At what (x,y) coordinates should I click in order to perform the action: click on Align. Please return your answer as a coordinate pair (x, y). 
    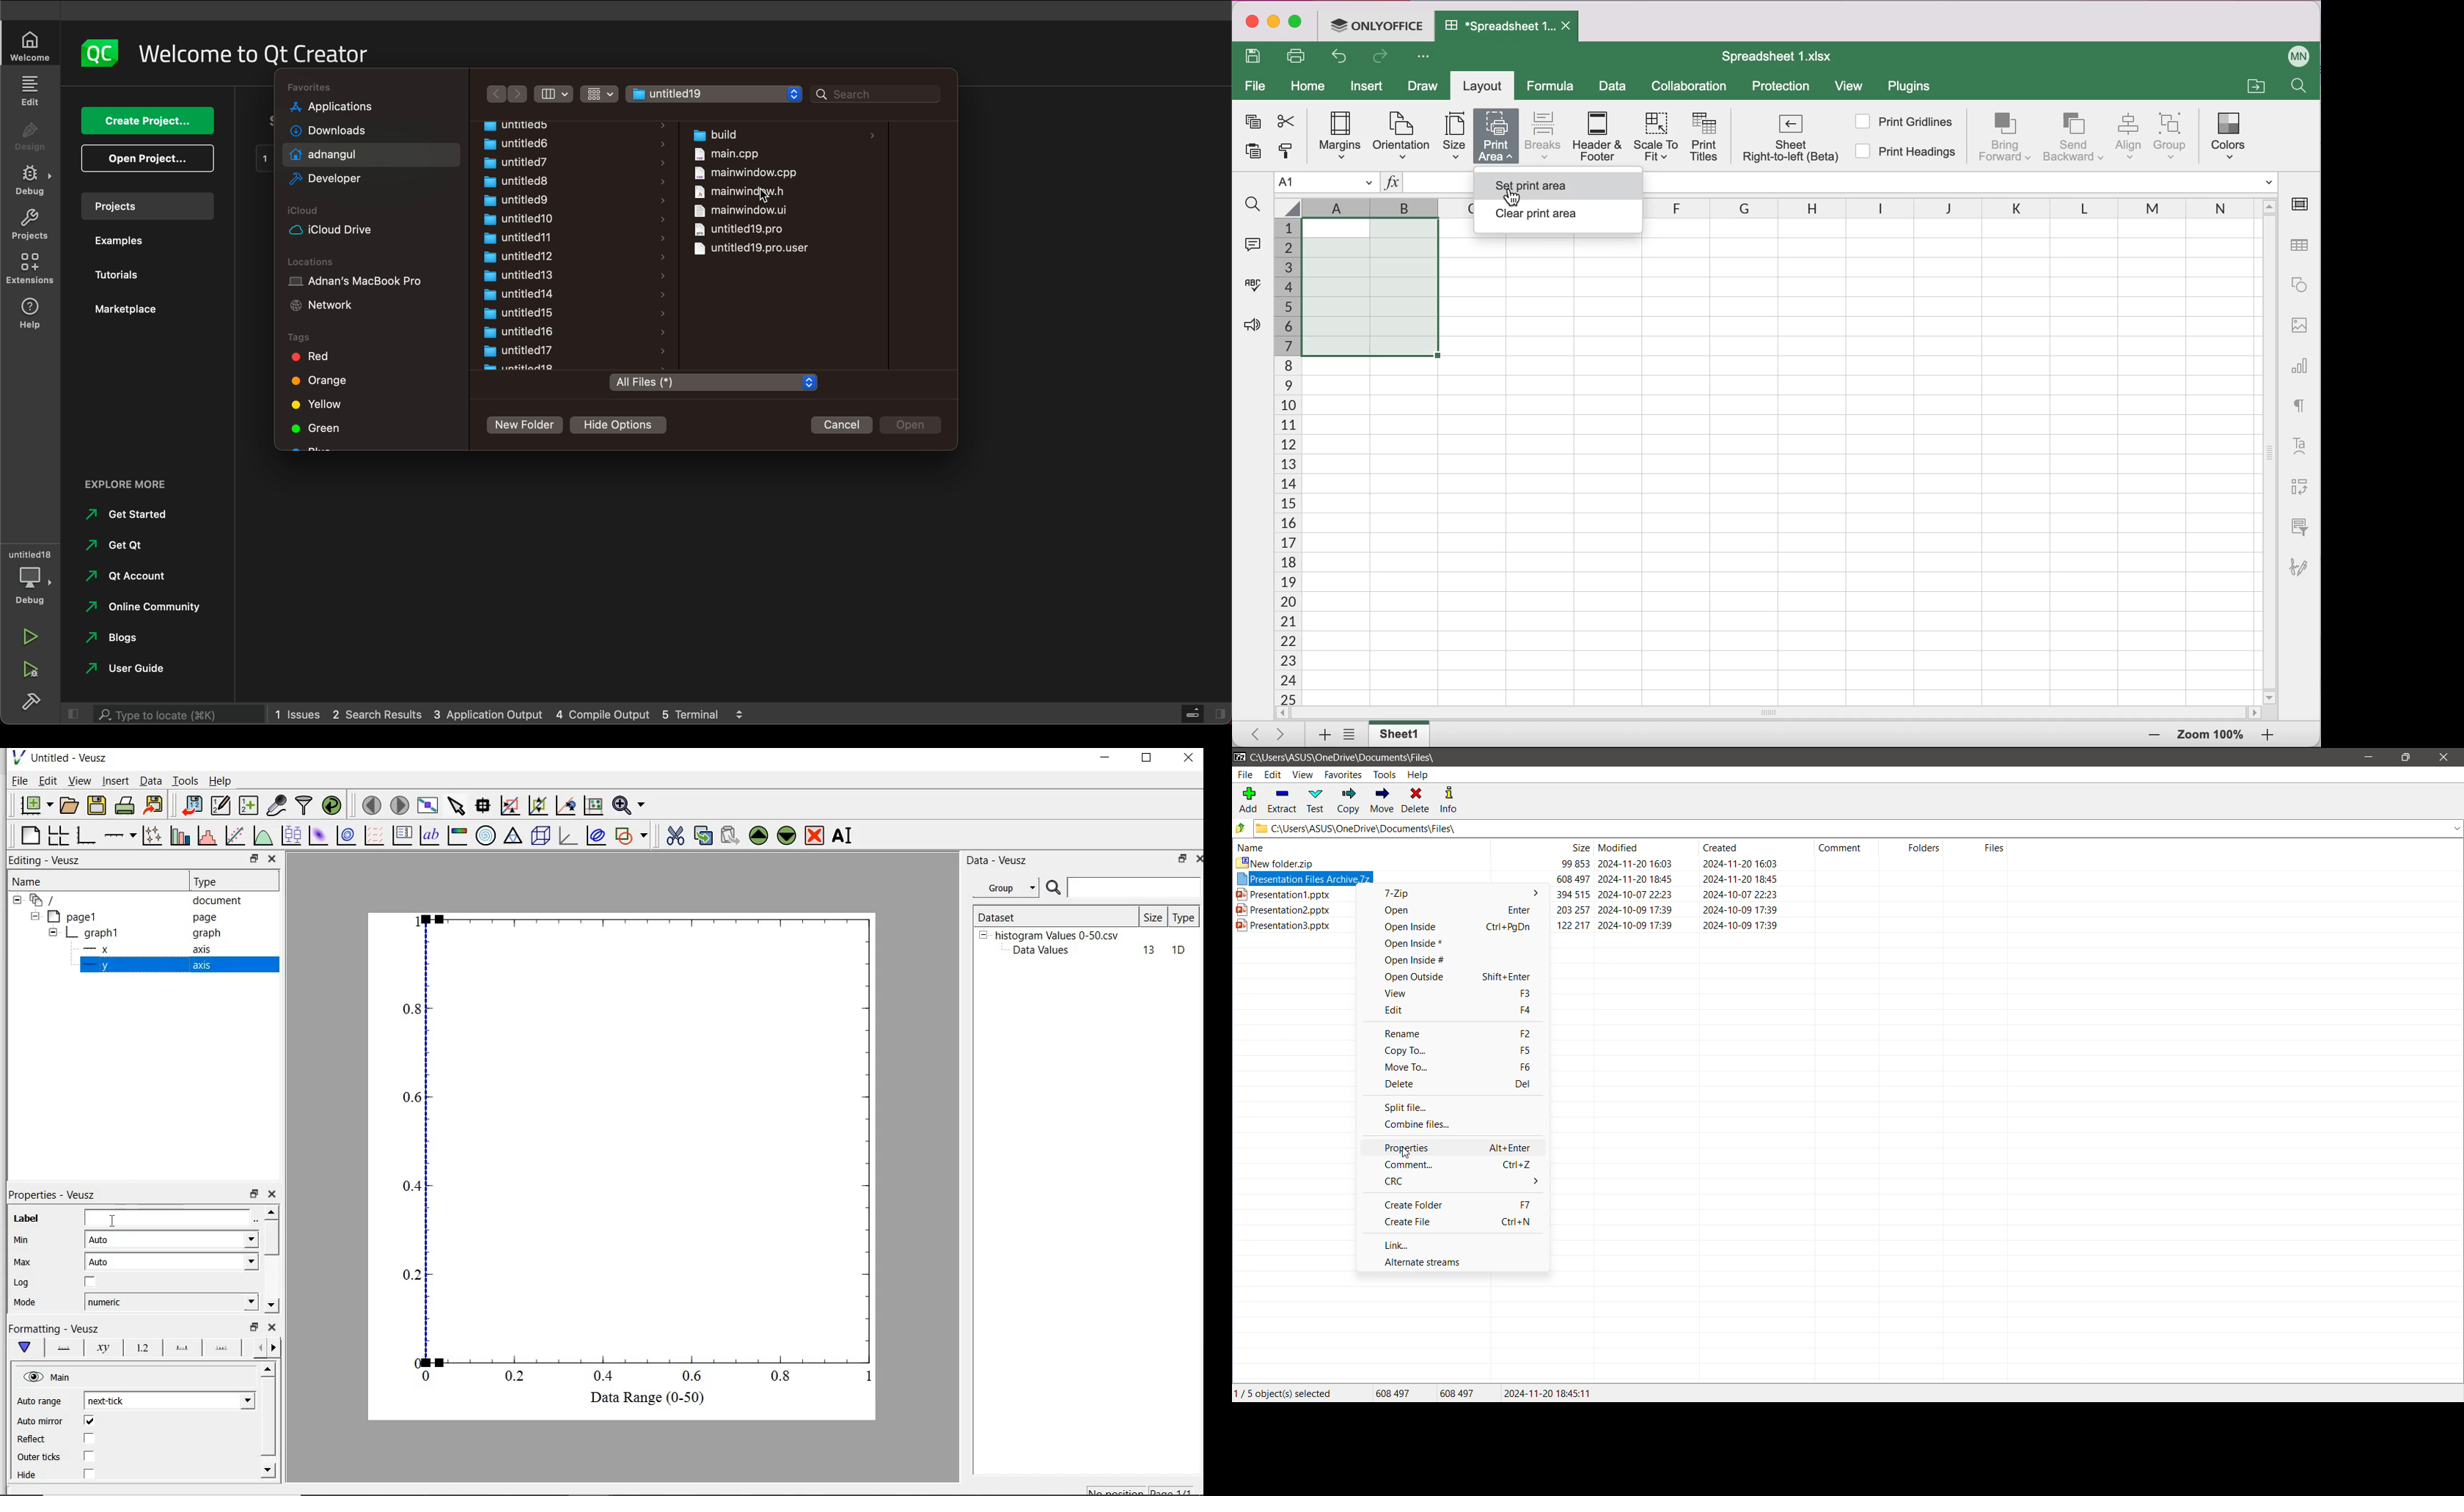
    Looking at the image, I should click on (2130, 137).